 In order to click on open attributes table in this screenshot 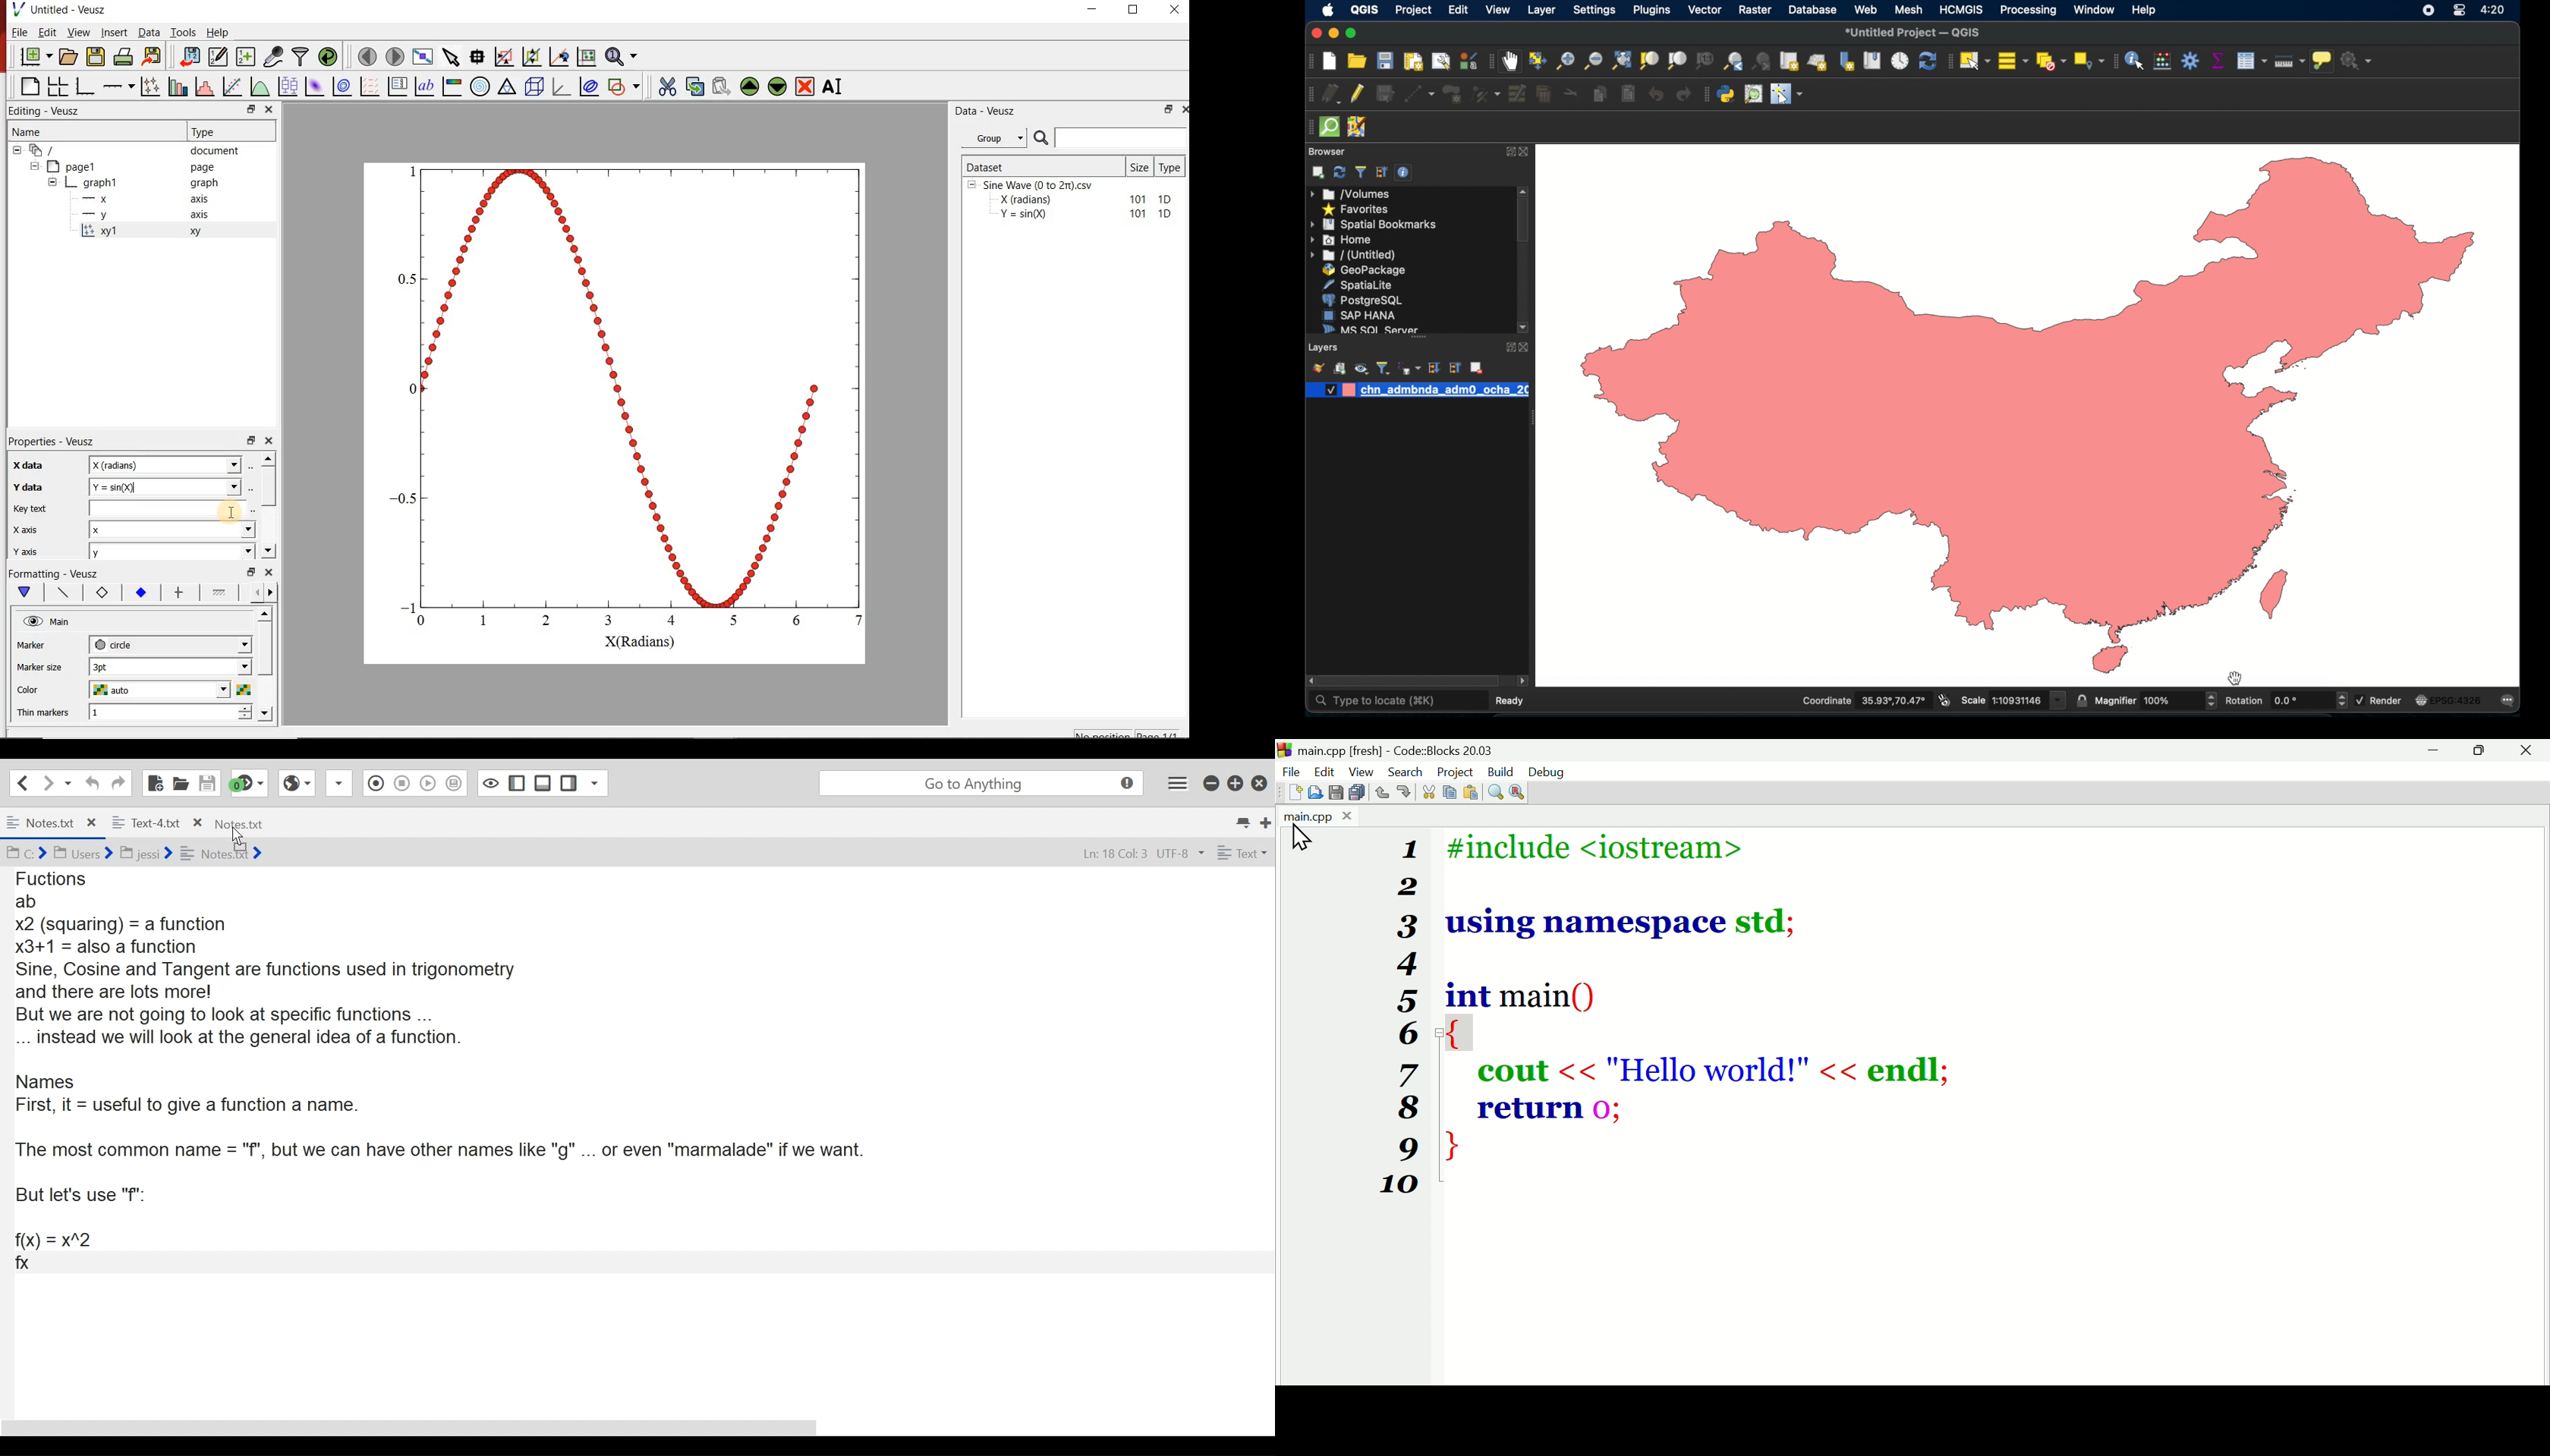, I will do `click(2251, 61)`.